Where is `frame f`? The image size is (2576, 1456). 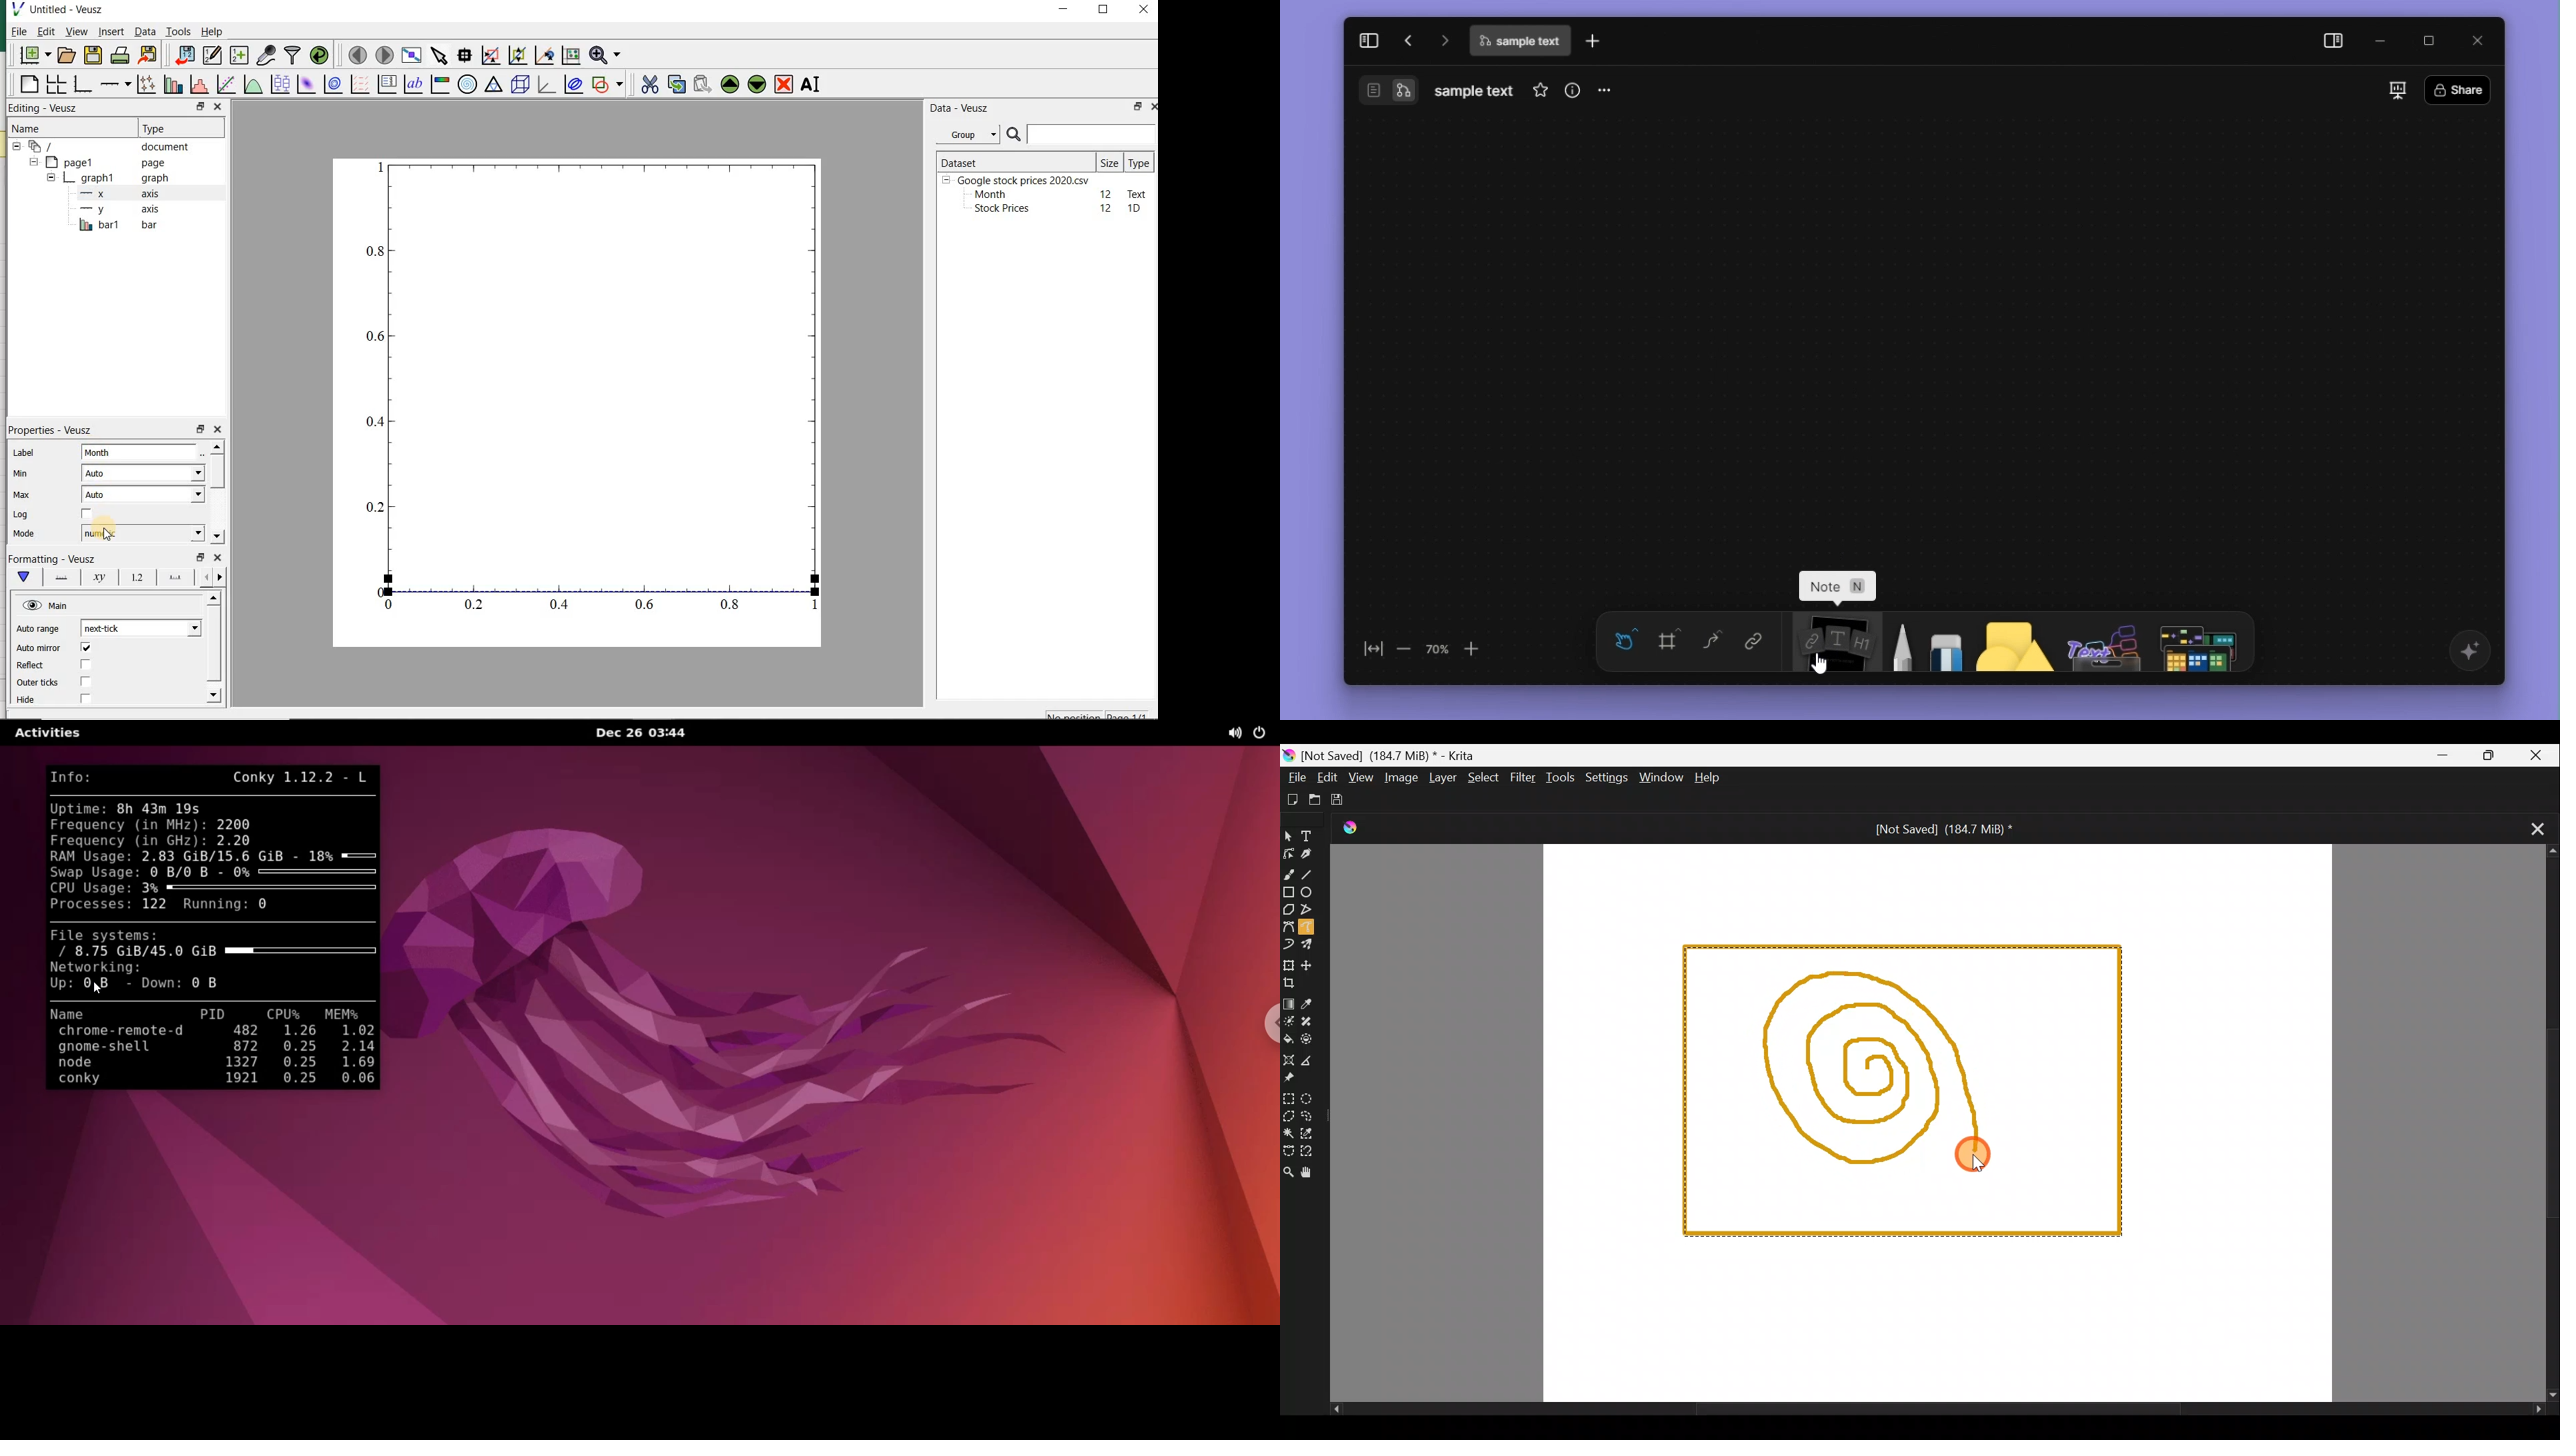 frame f is located at coordinates (1670, 641).